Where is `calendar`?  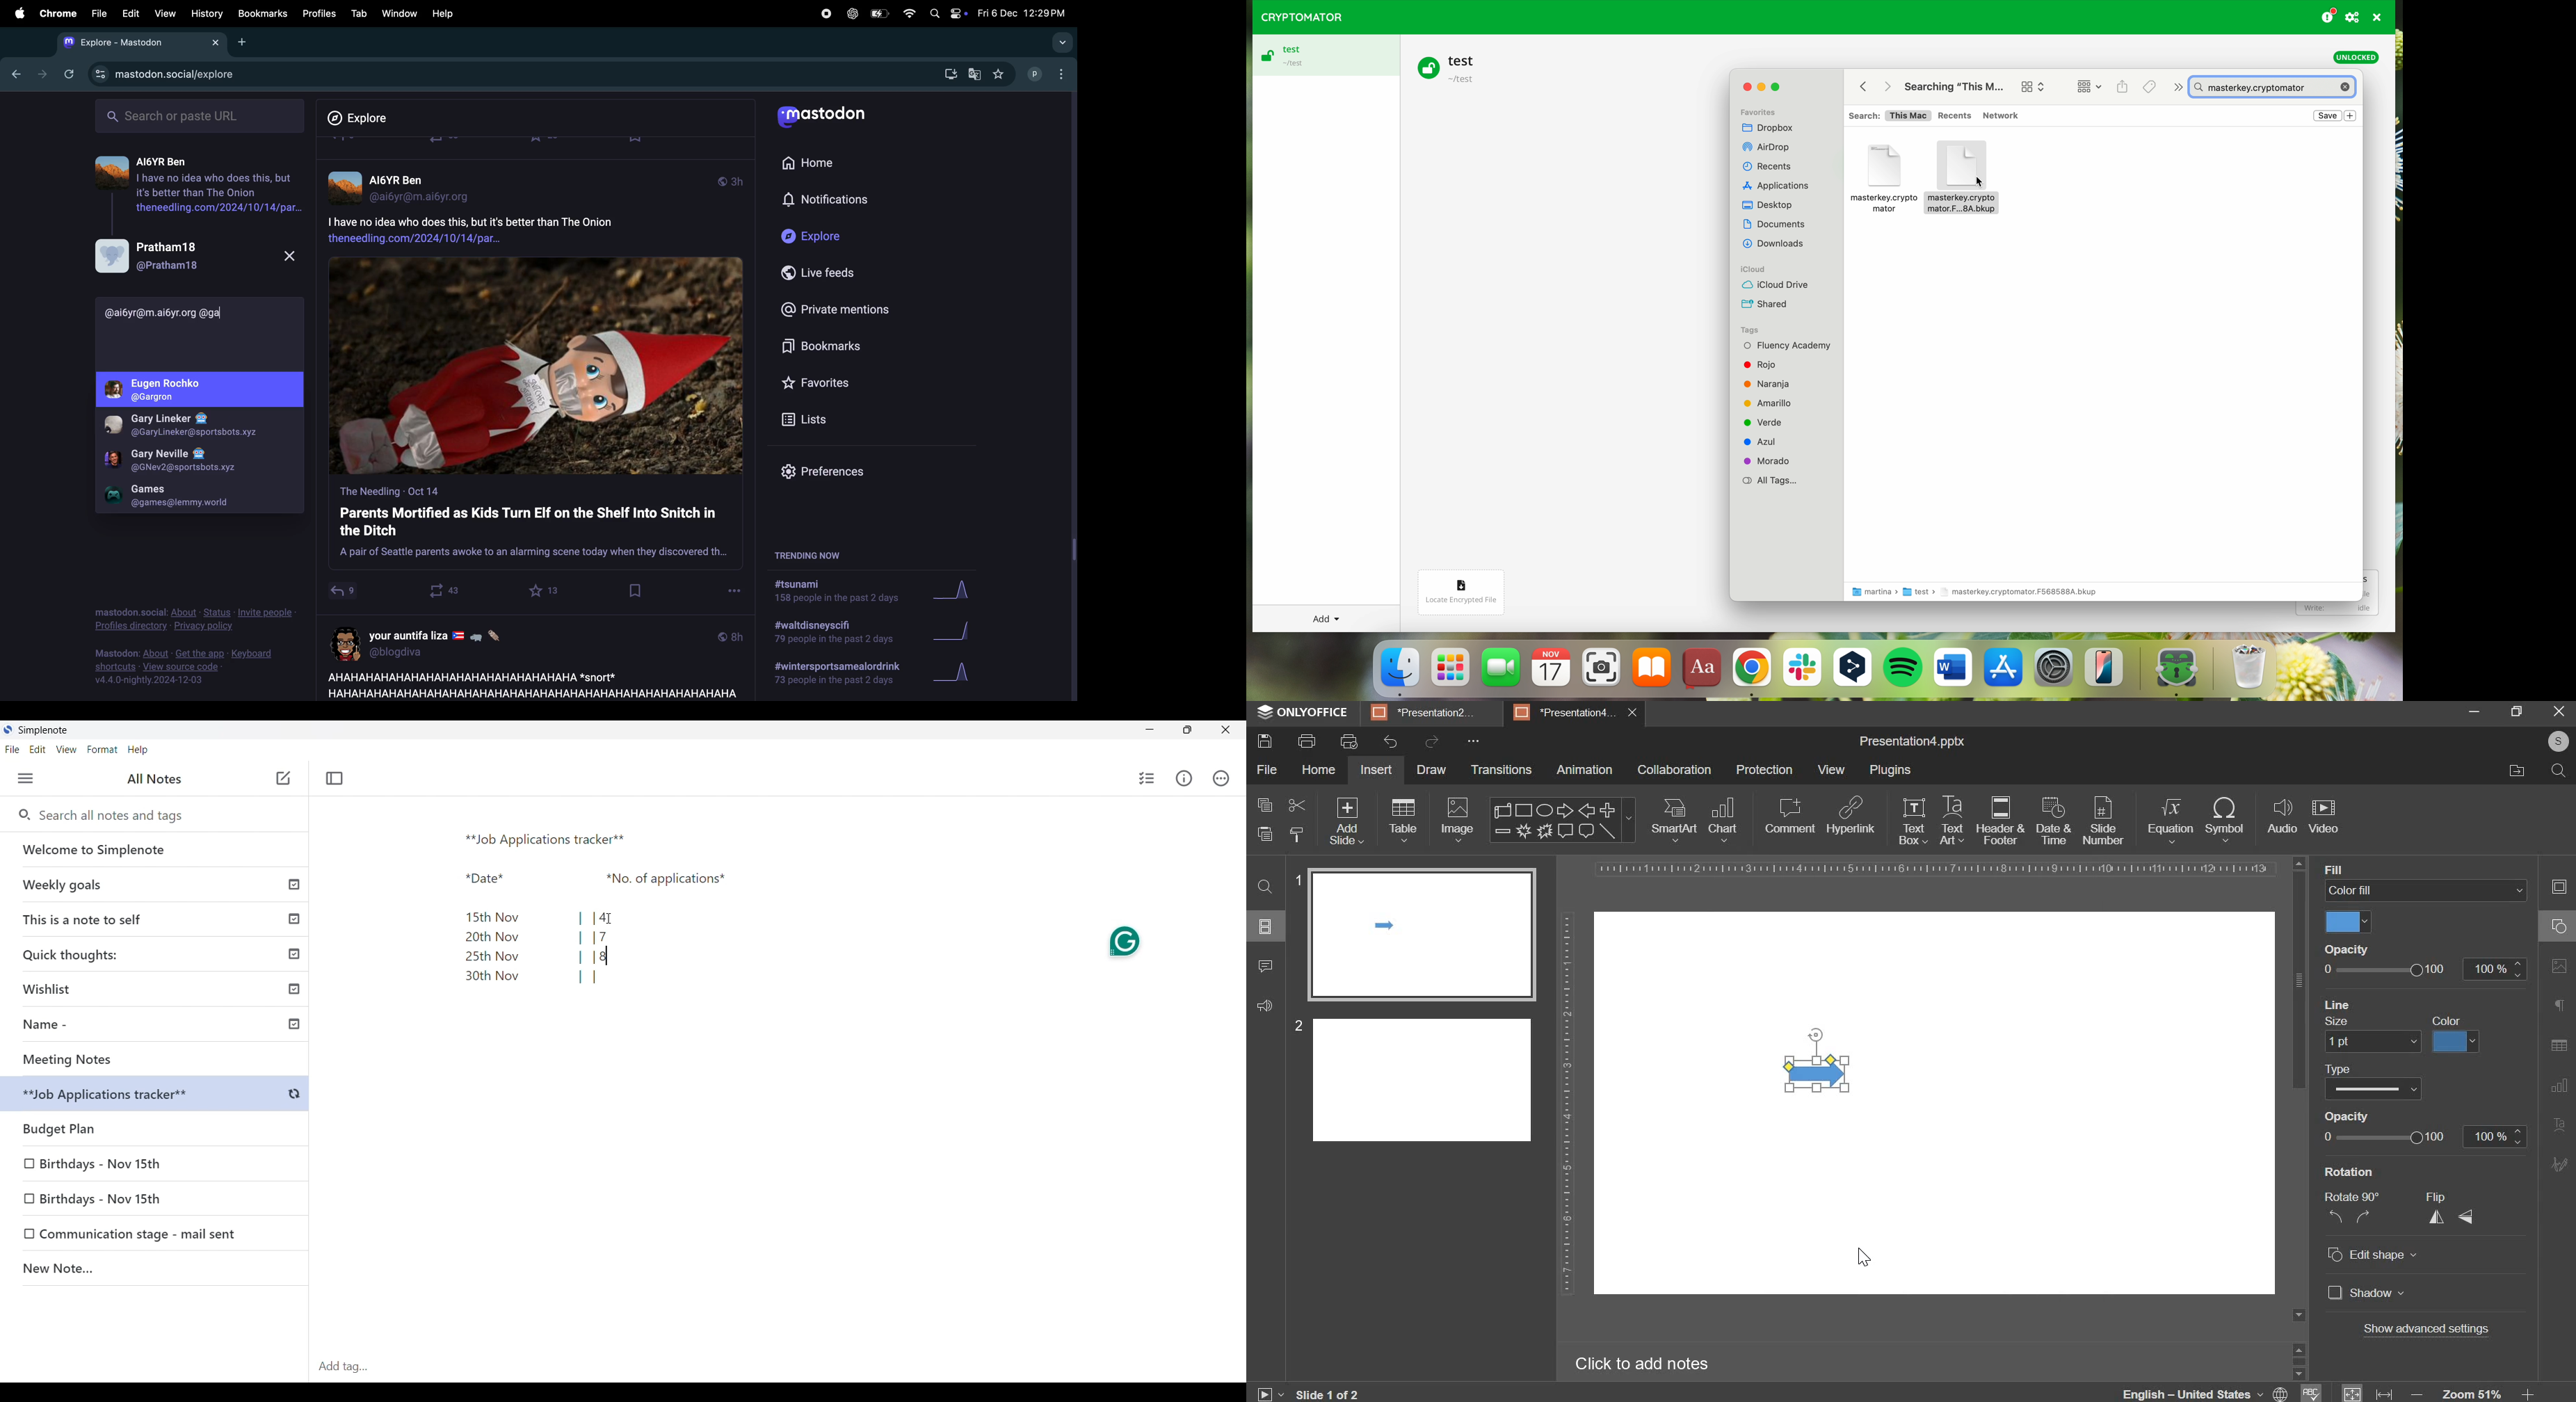
calendar is located at coordinates (1551, 671).